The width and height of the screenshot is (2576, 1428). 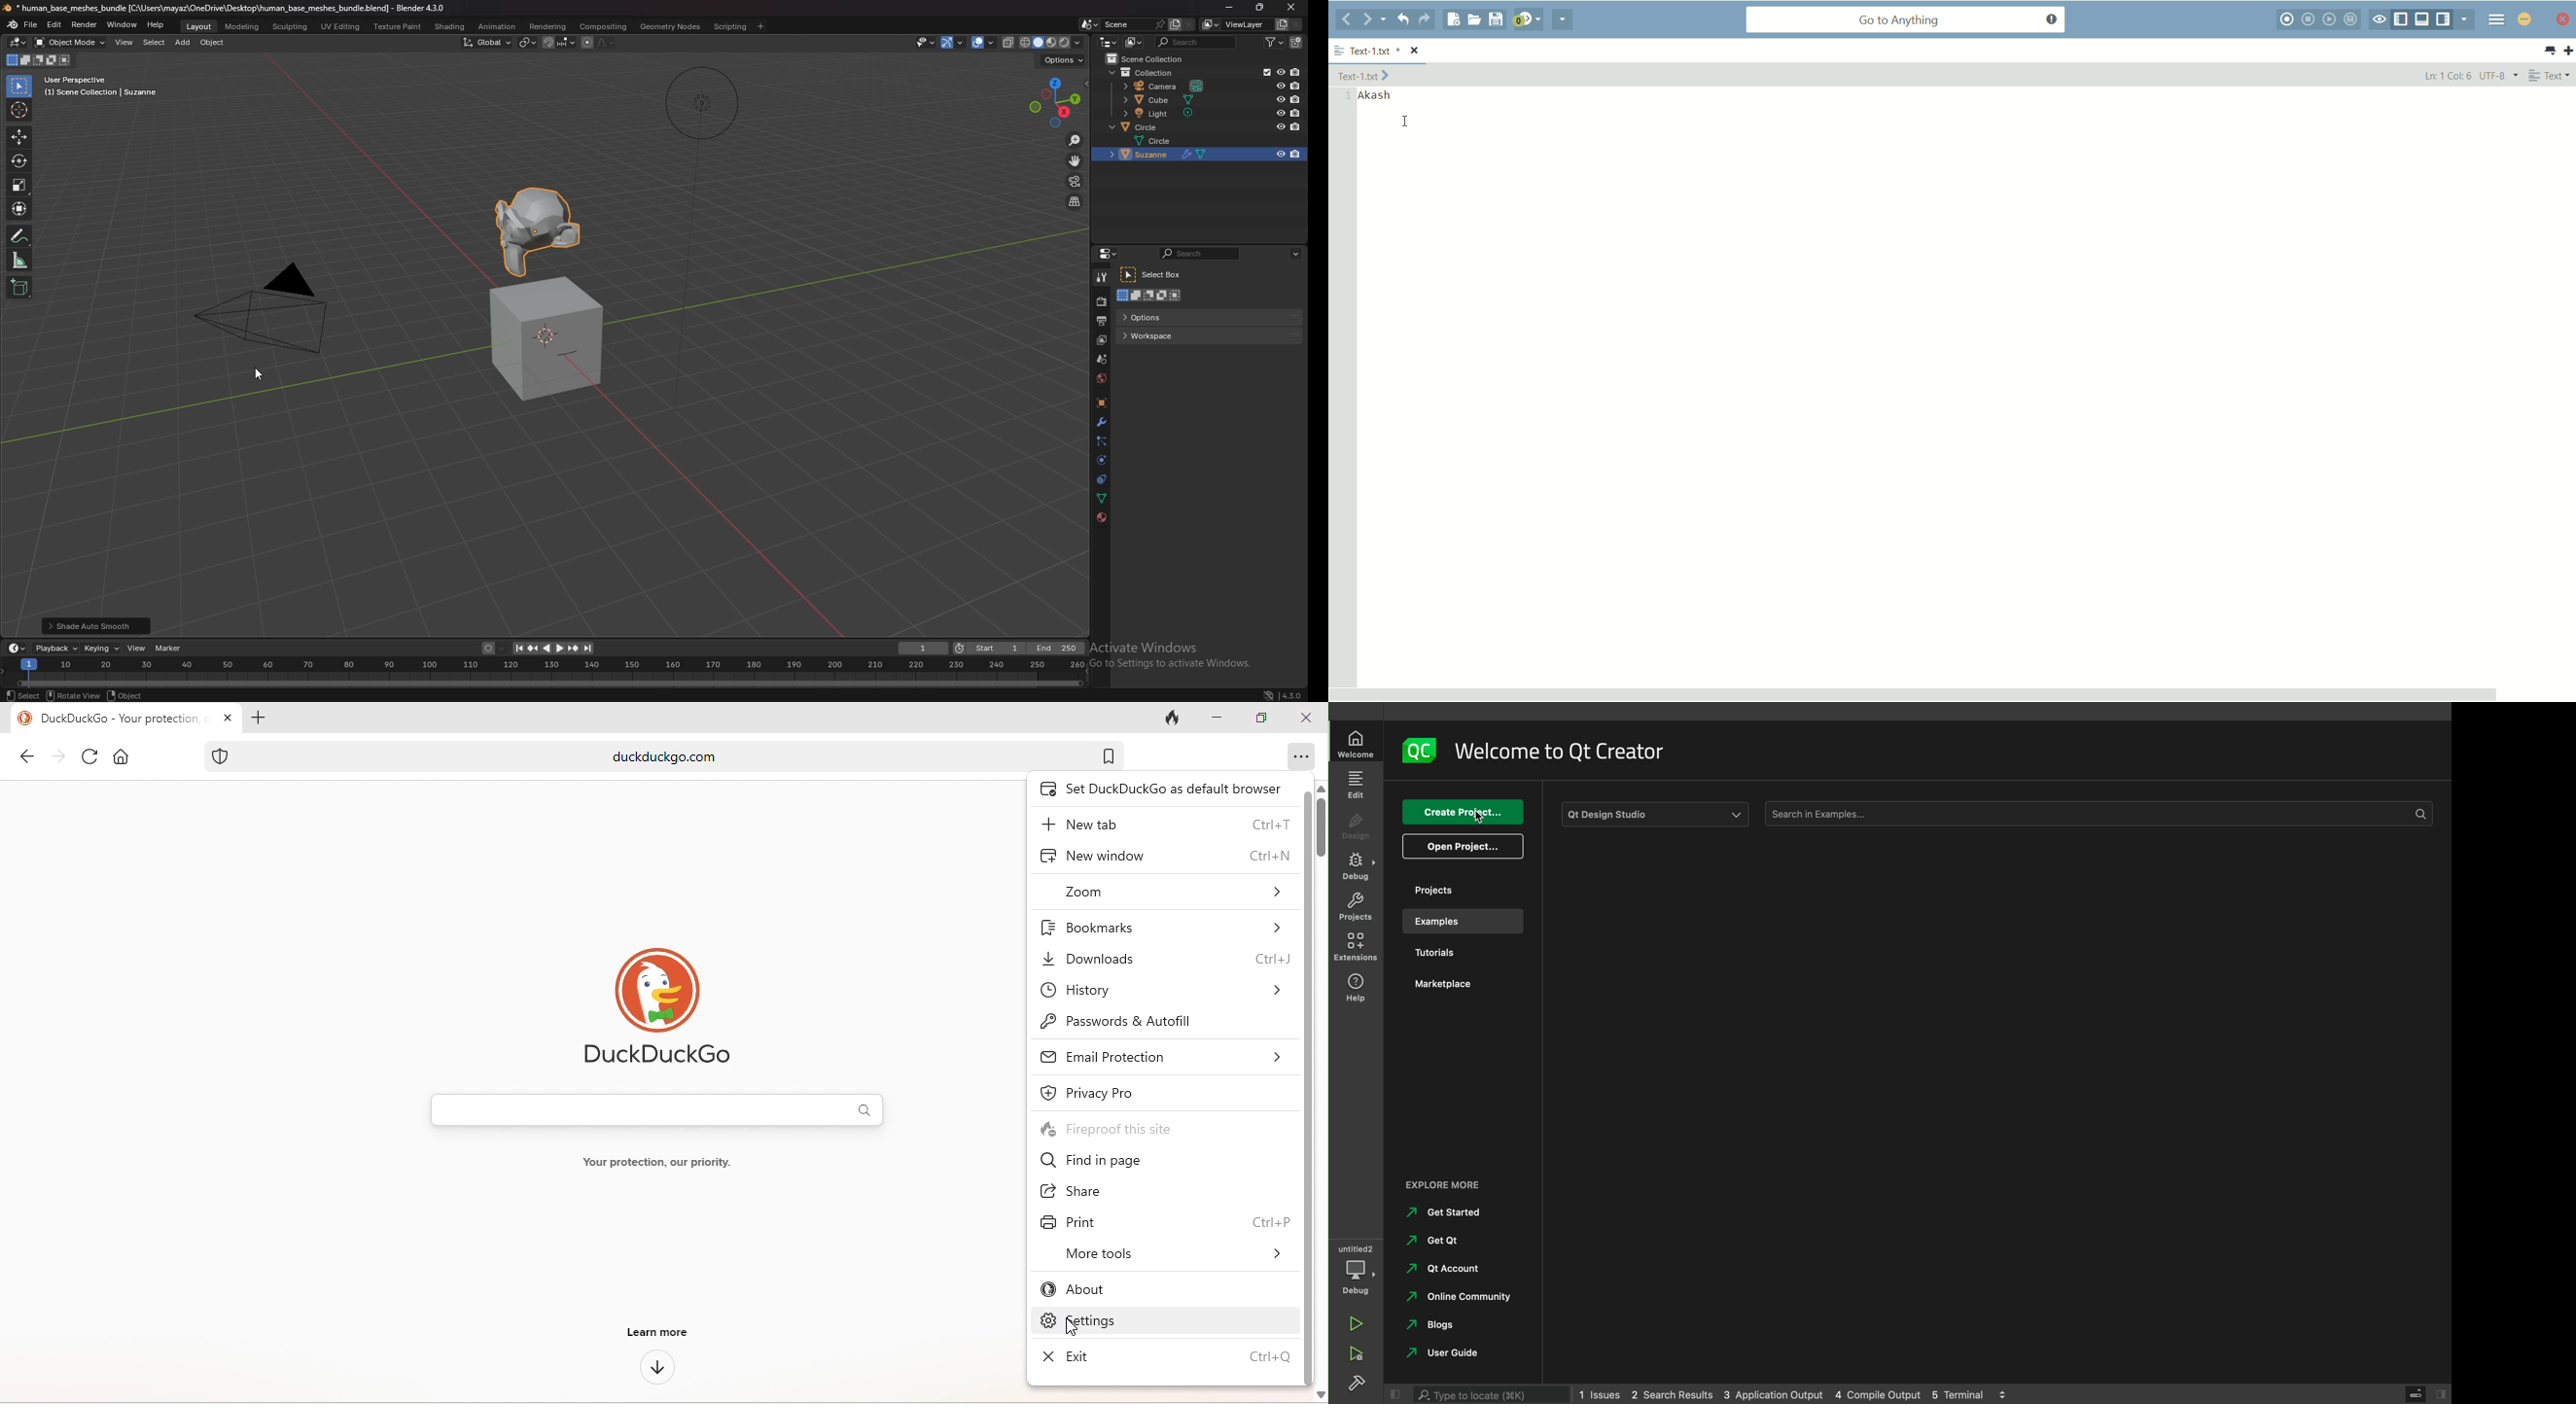 What do you see at coordinates (1358, 947) in the screenshot?
I see `extensions` at bounding box center [1358, 947].